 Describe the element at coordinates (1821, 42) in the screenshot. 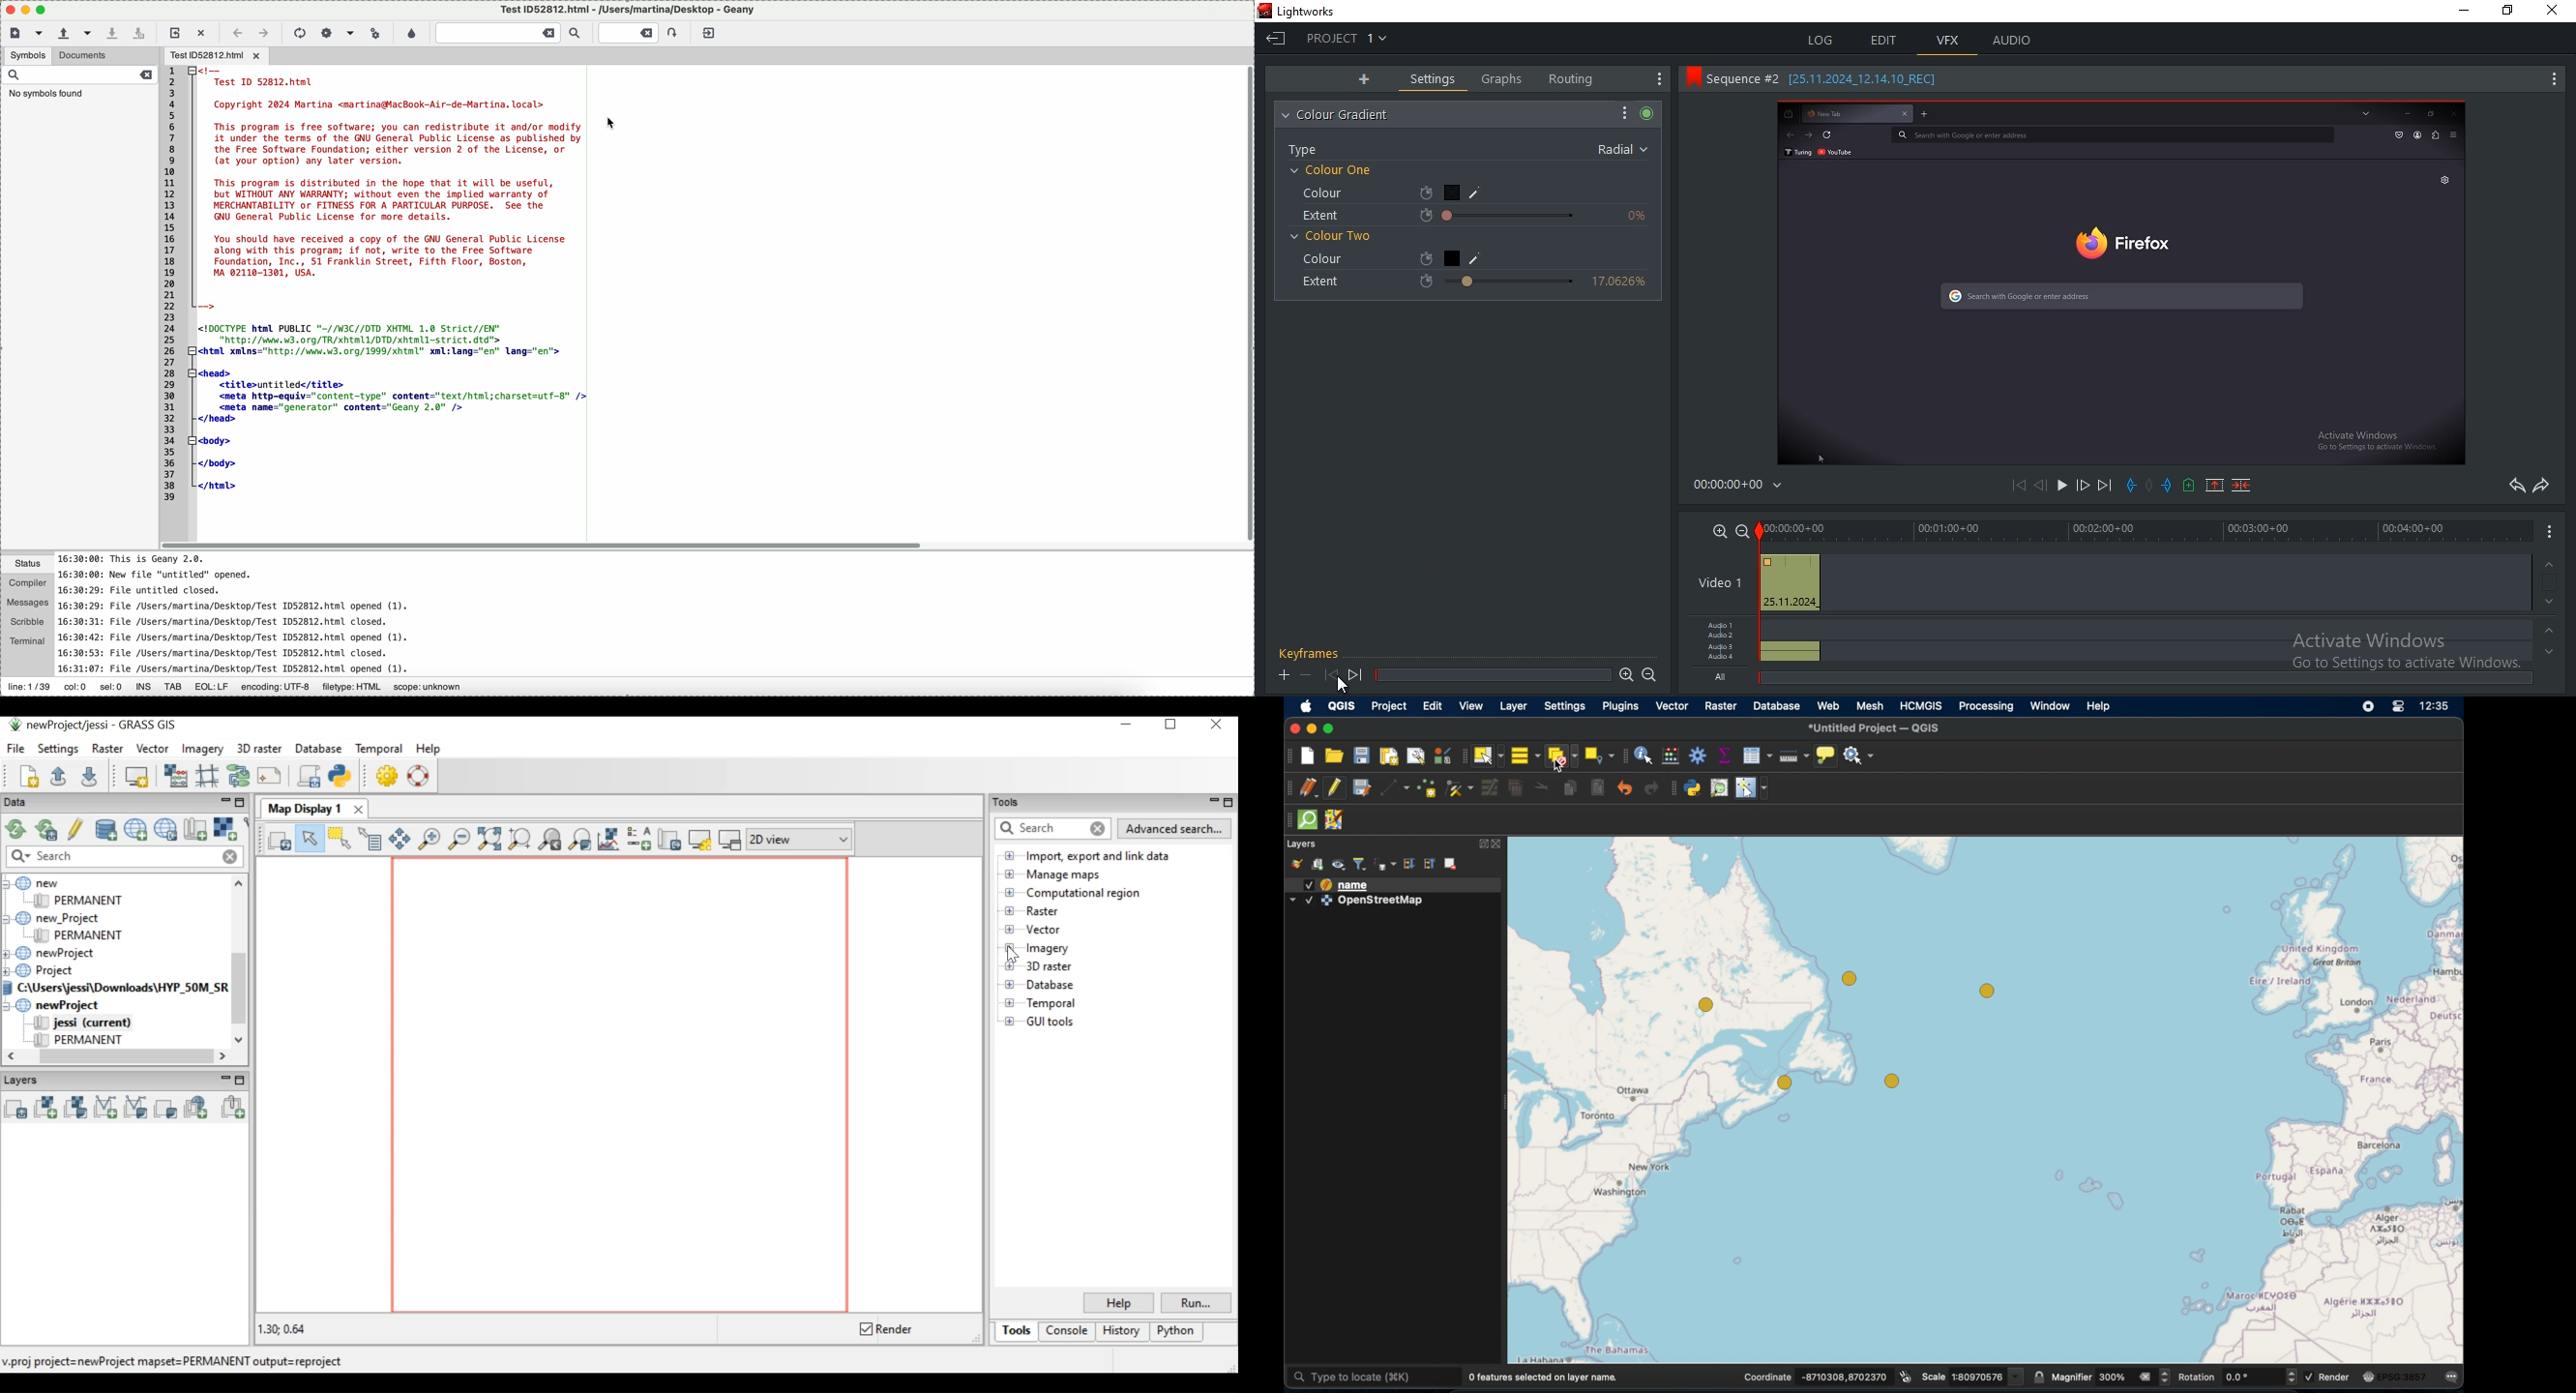

I see `log` at that location.